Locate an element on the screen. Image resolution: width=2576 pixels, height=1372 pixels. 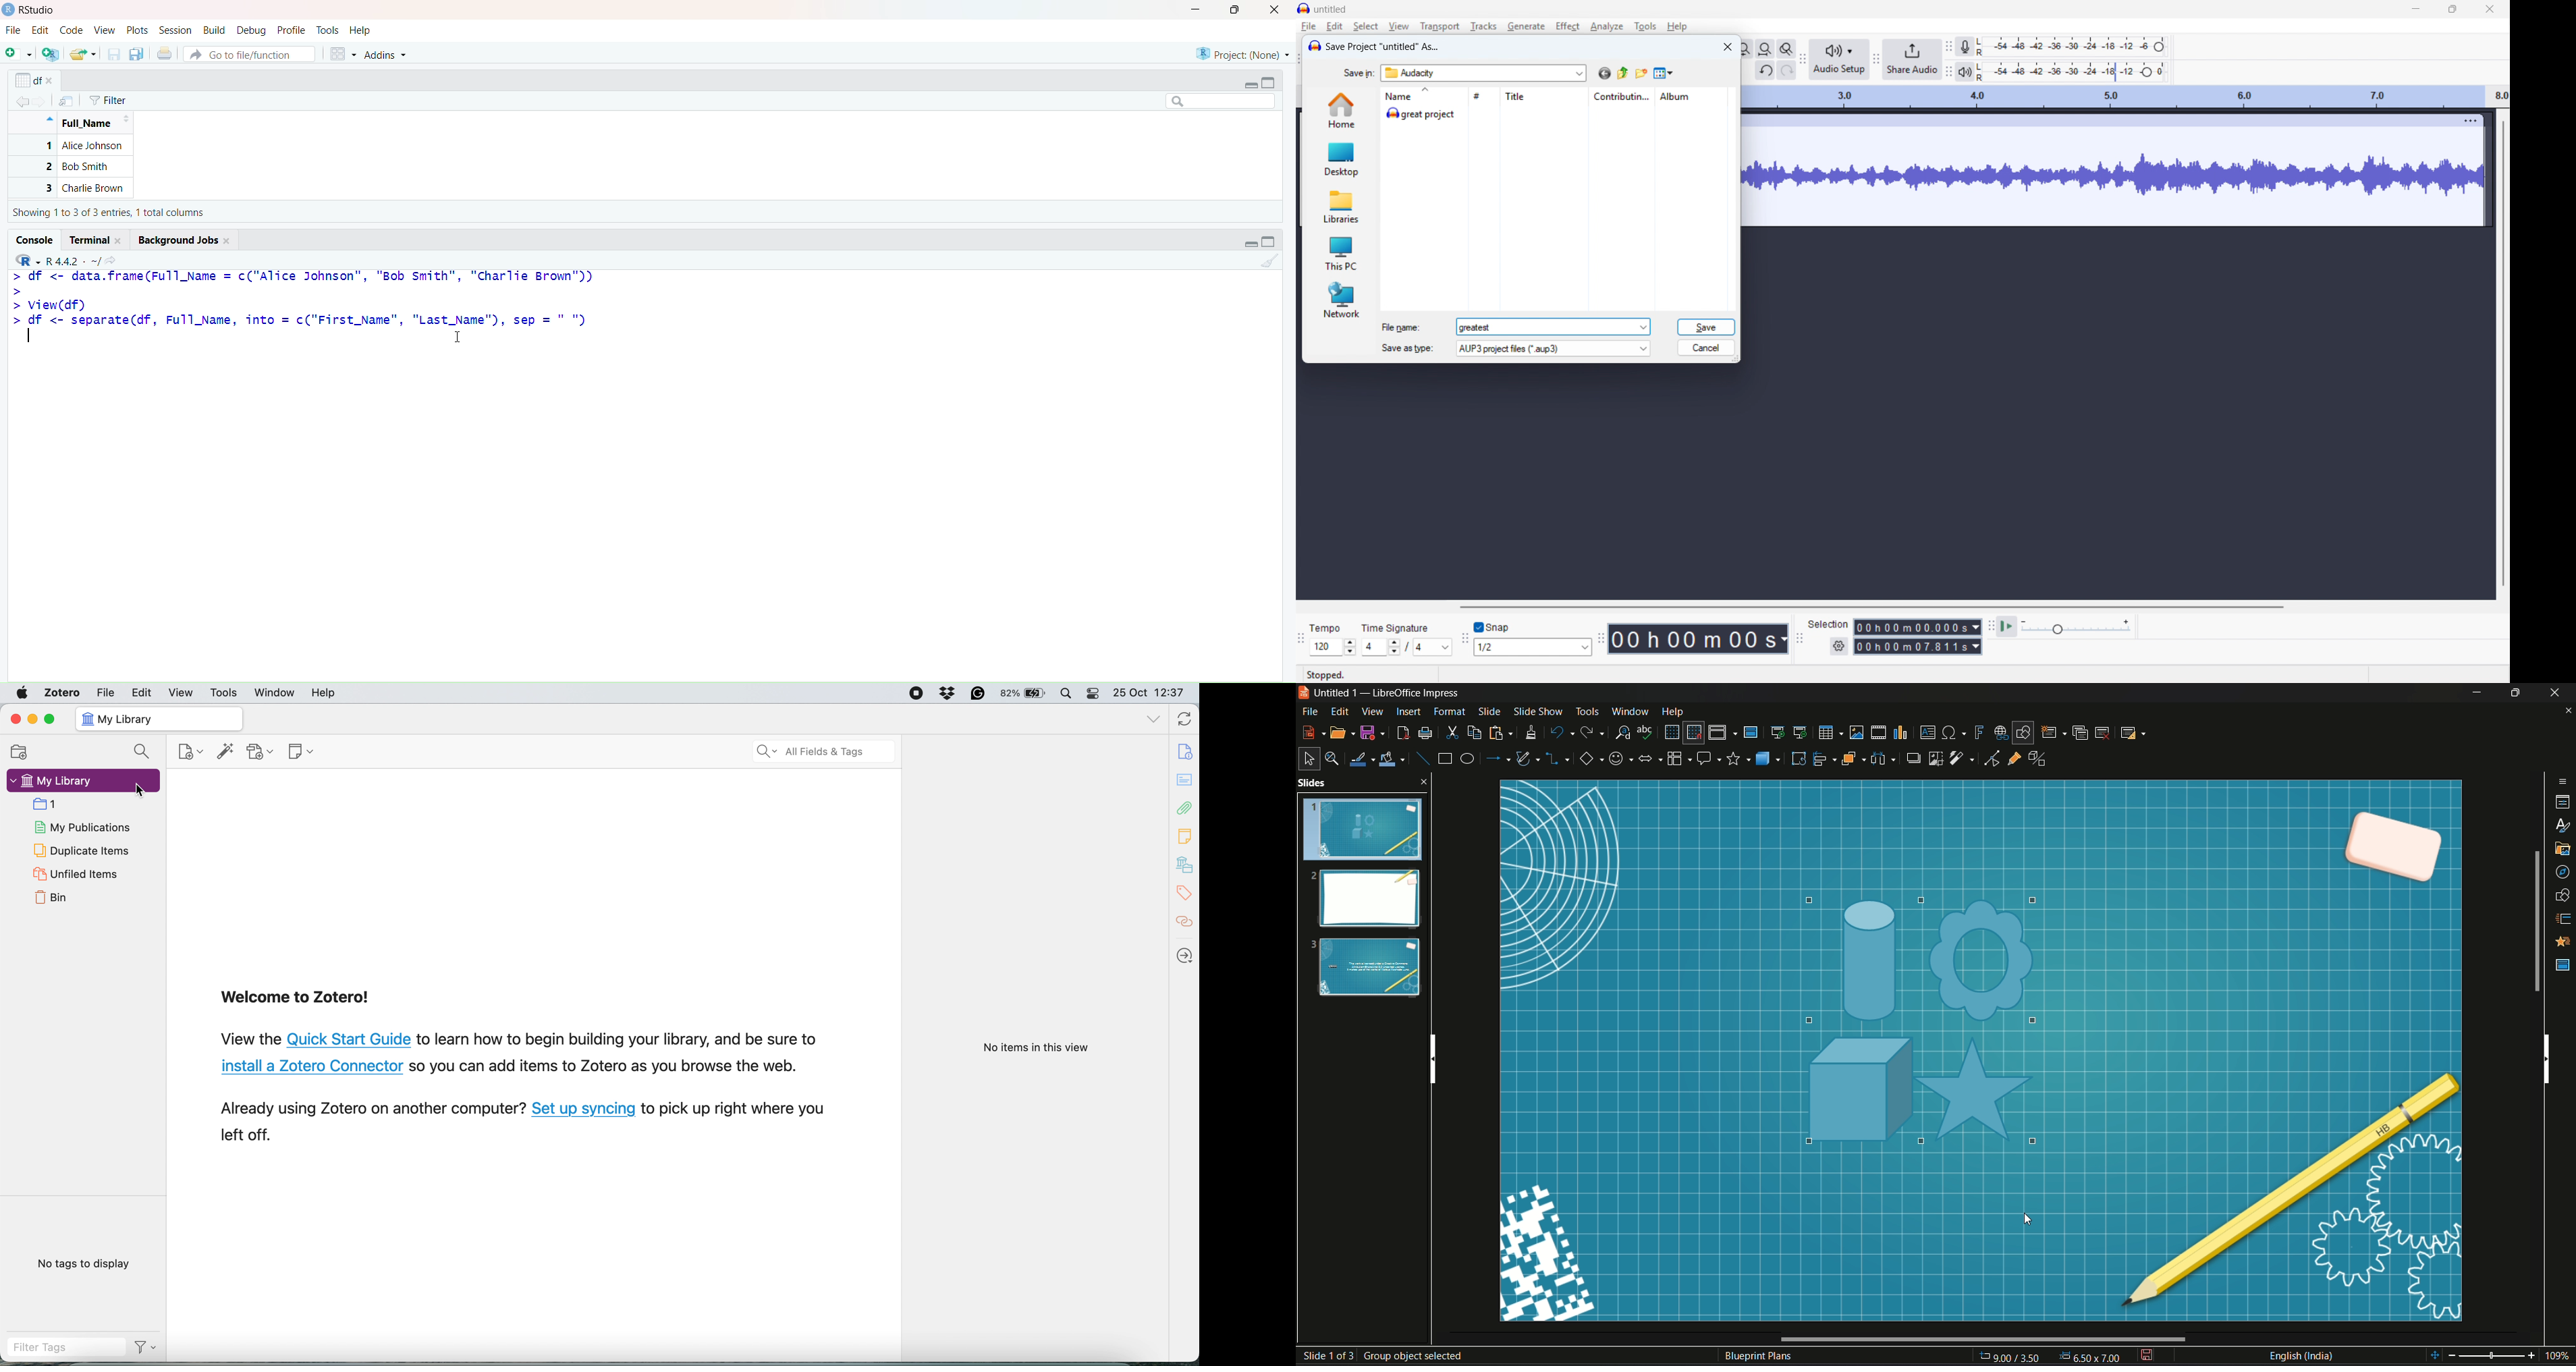
time toolbar is located at coordinates (1600, 639).